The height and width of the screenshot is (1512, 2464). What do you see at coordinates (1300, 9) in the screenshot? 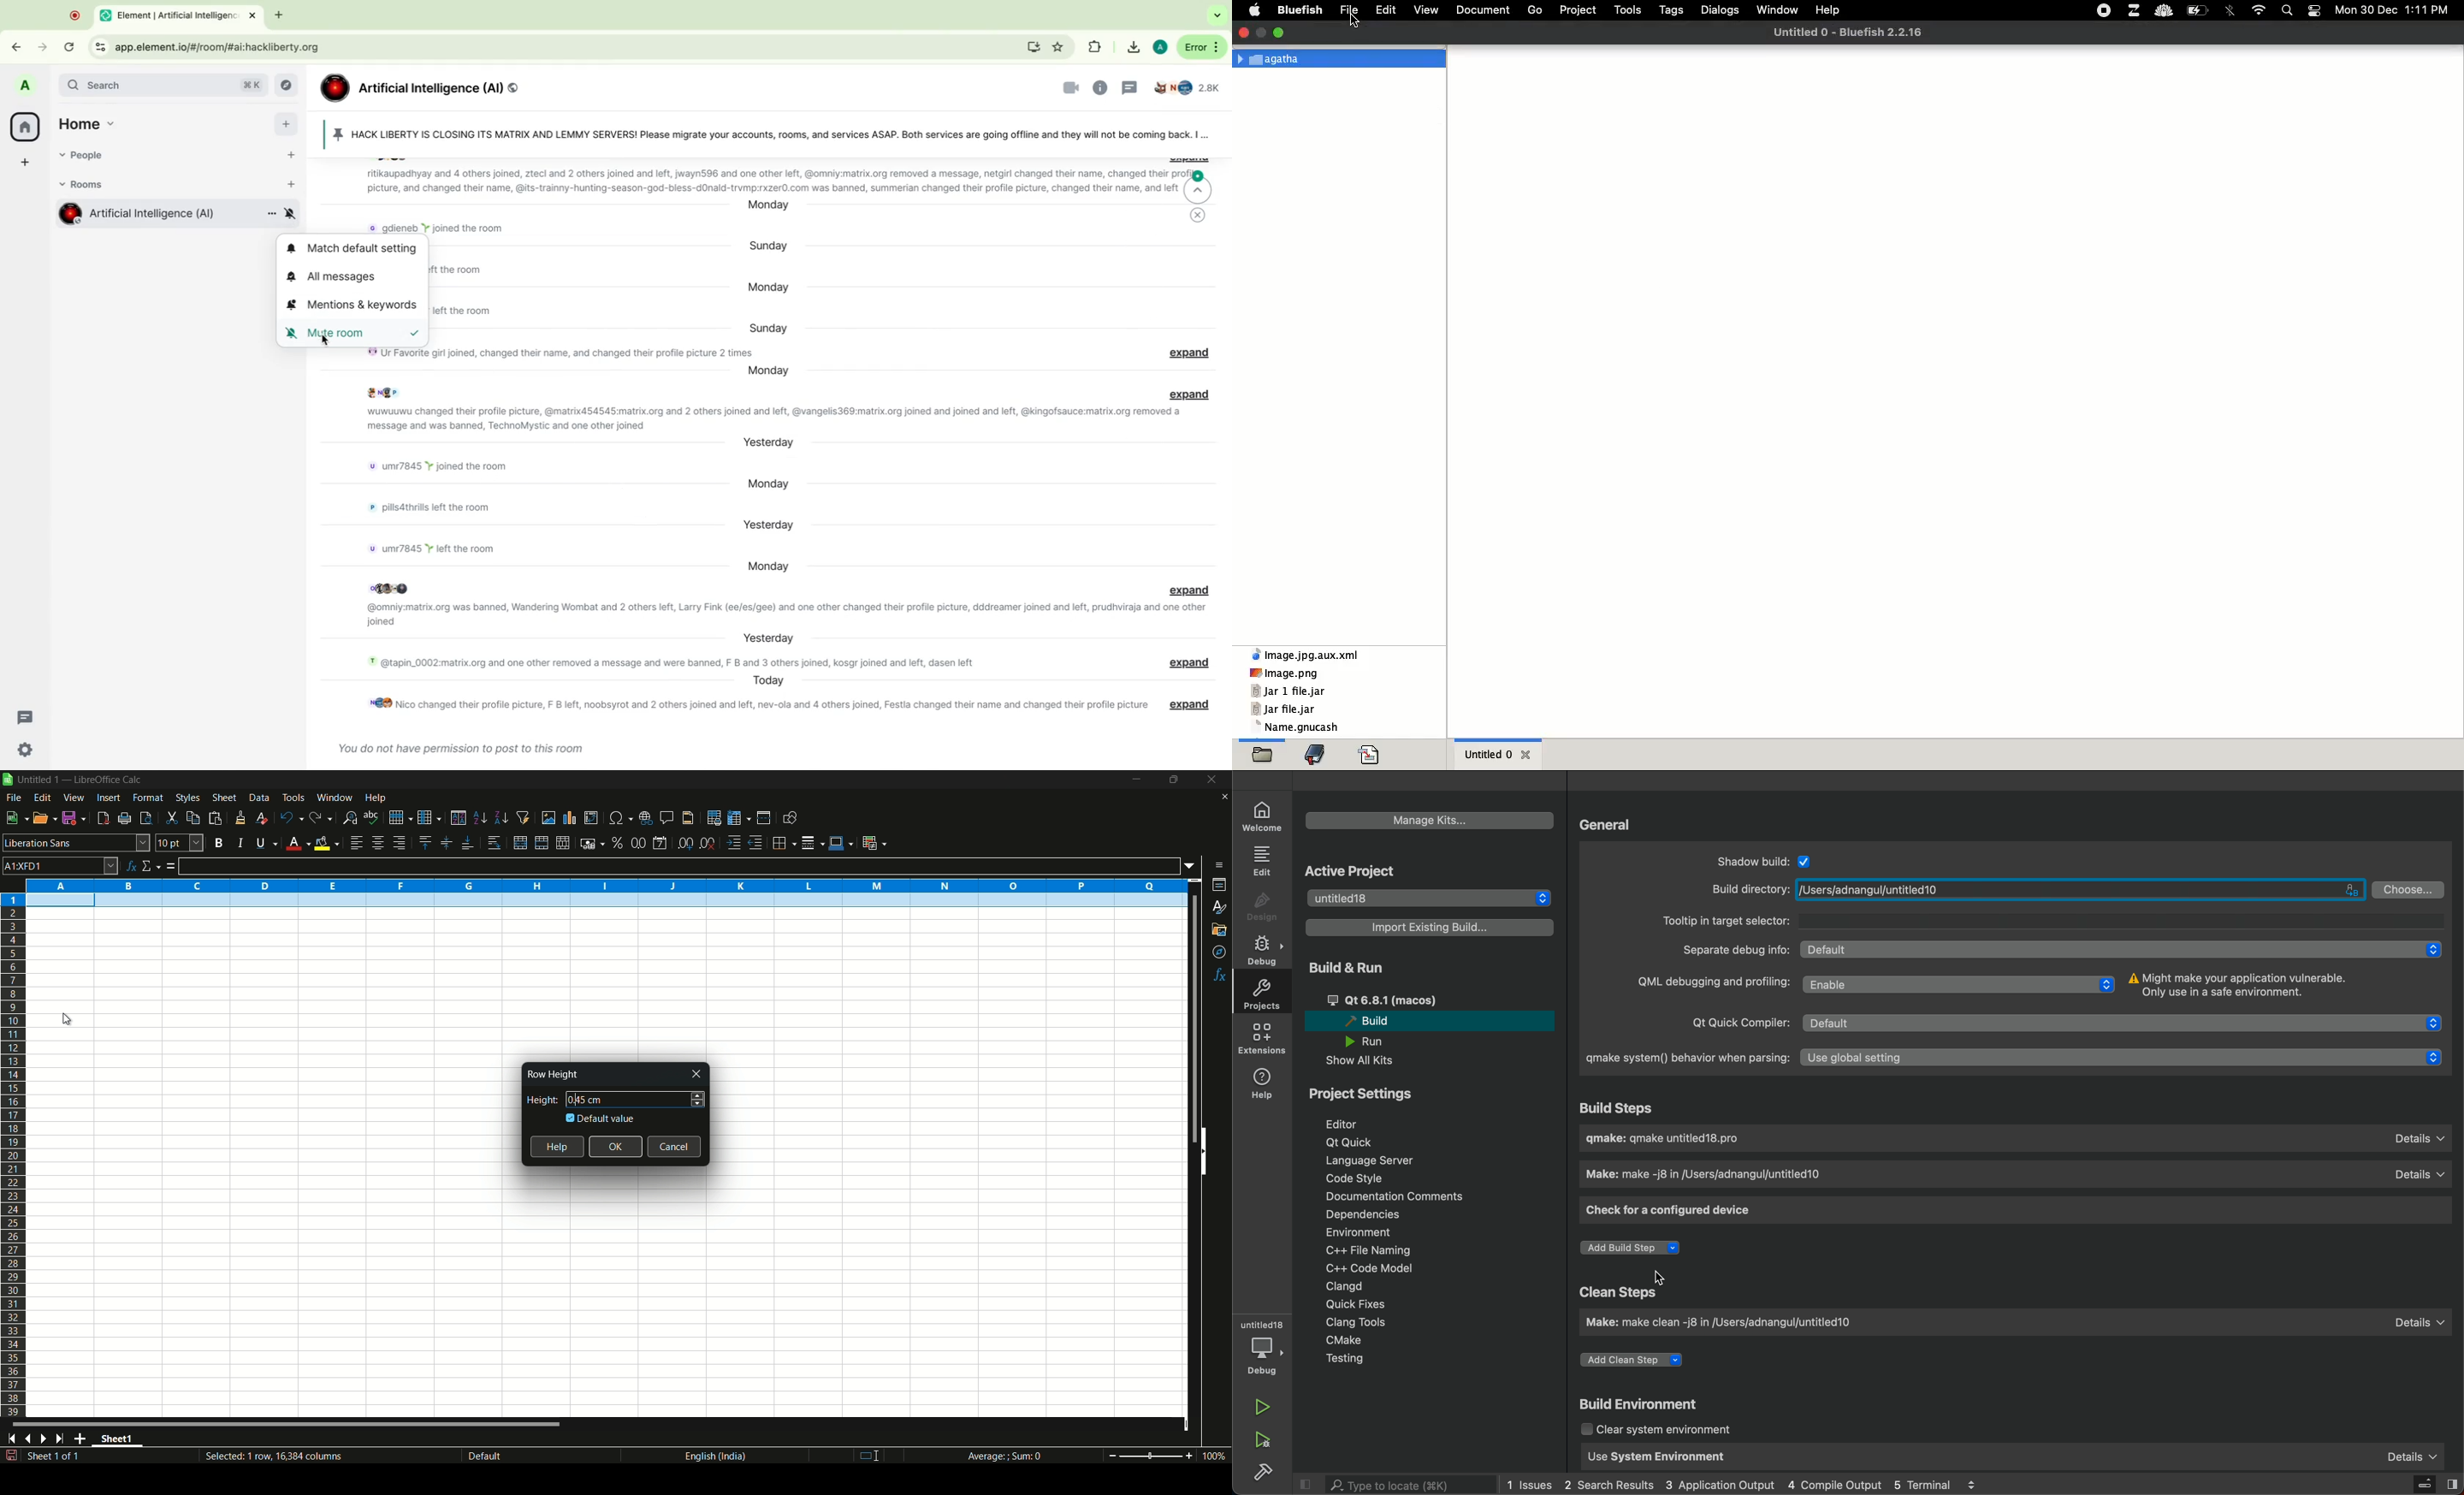
I see `bluefish` at bounding box center [1300, 9].